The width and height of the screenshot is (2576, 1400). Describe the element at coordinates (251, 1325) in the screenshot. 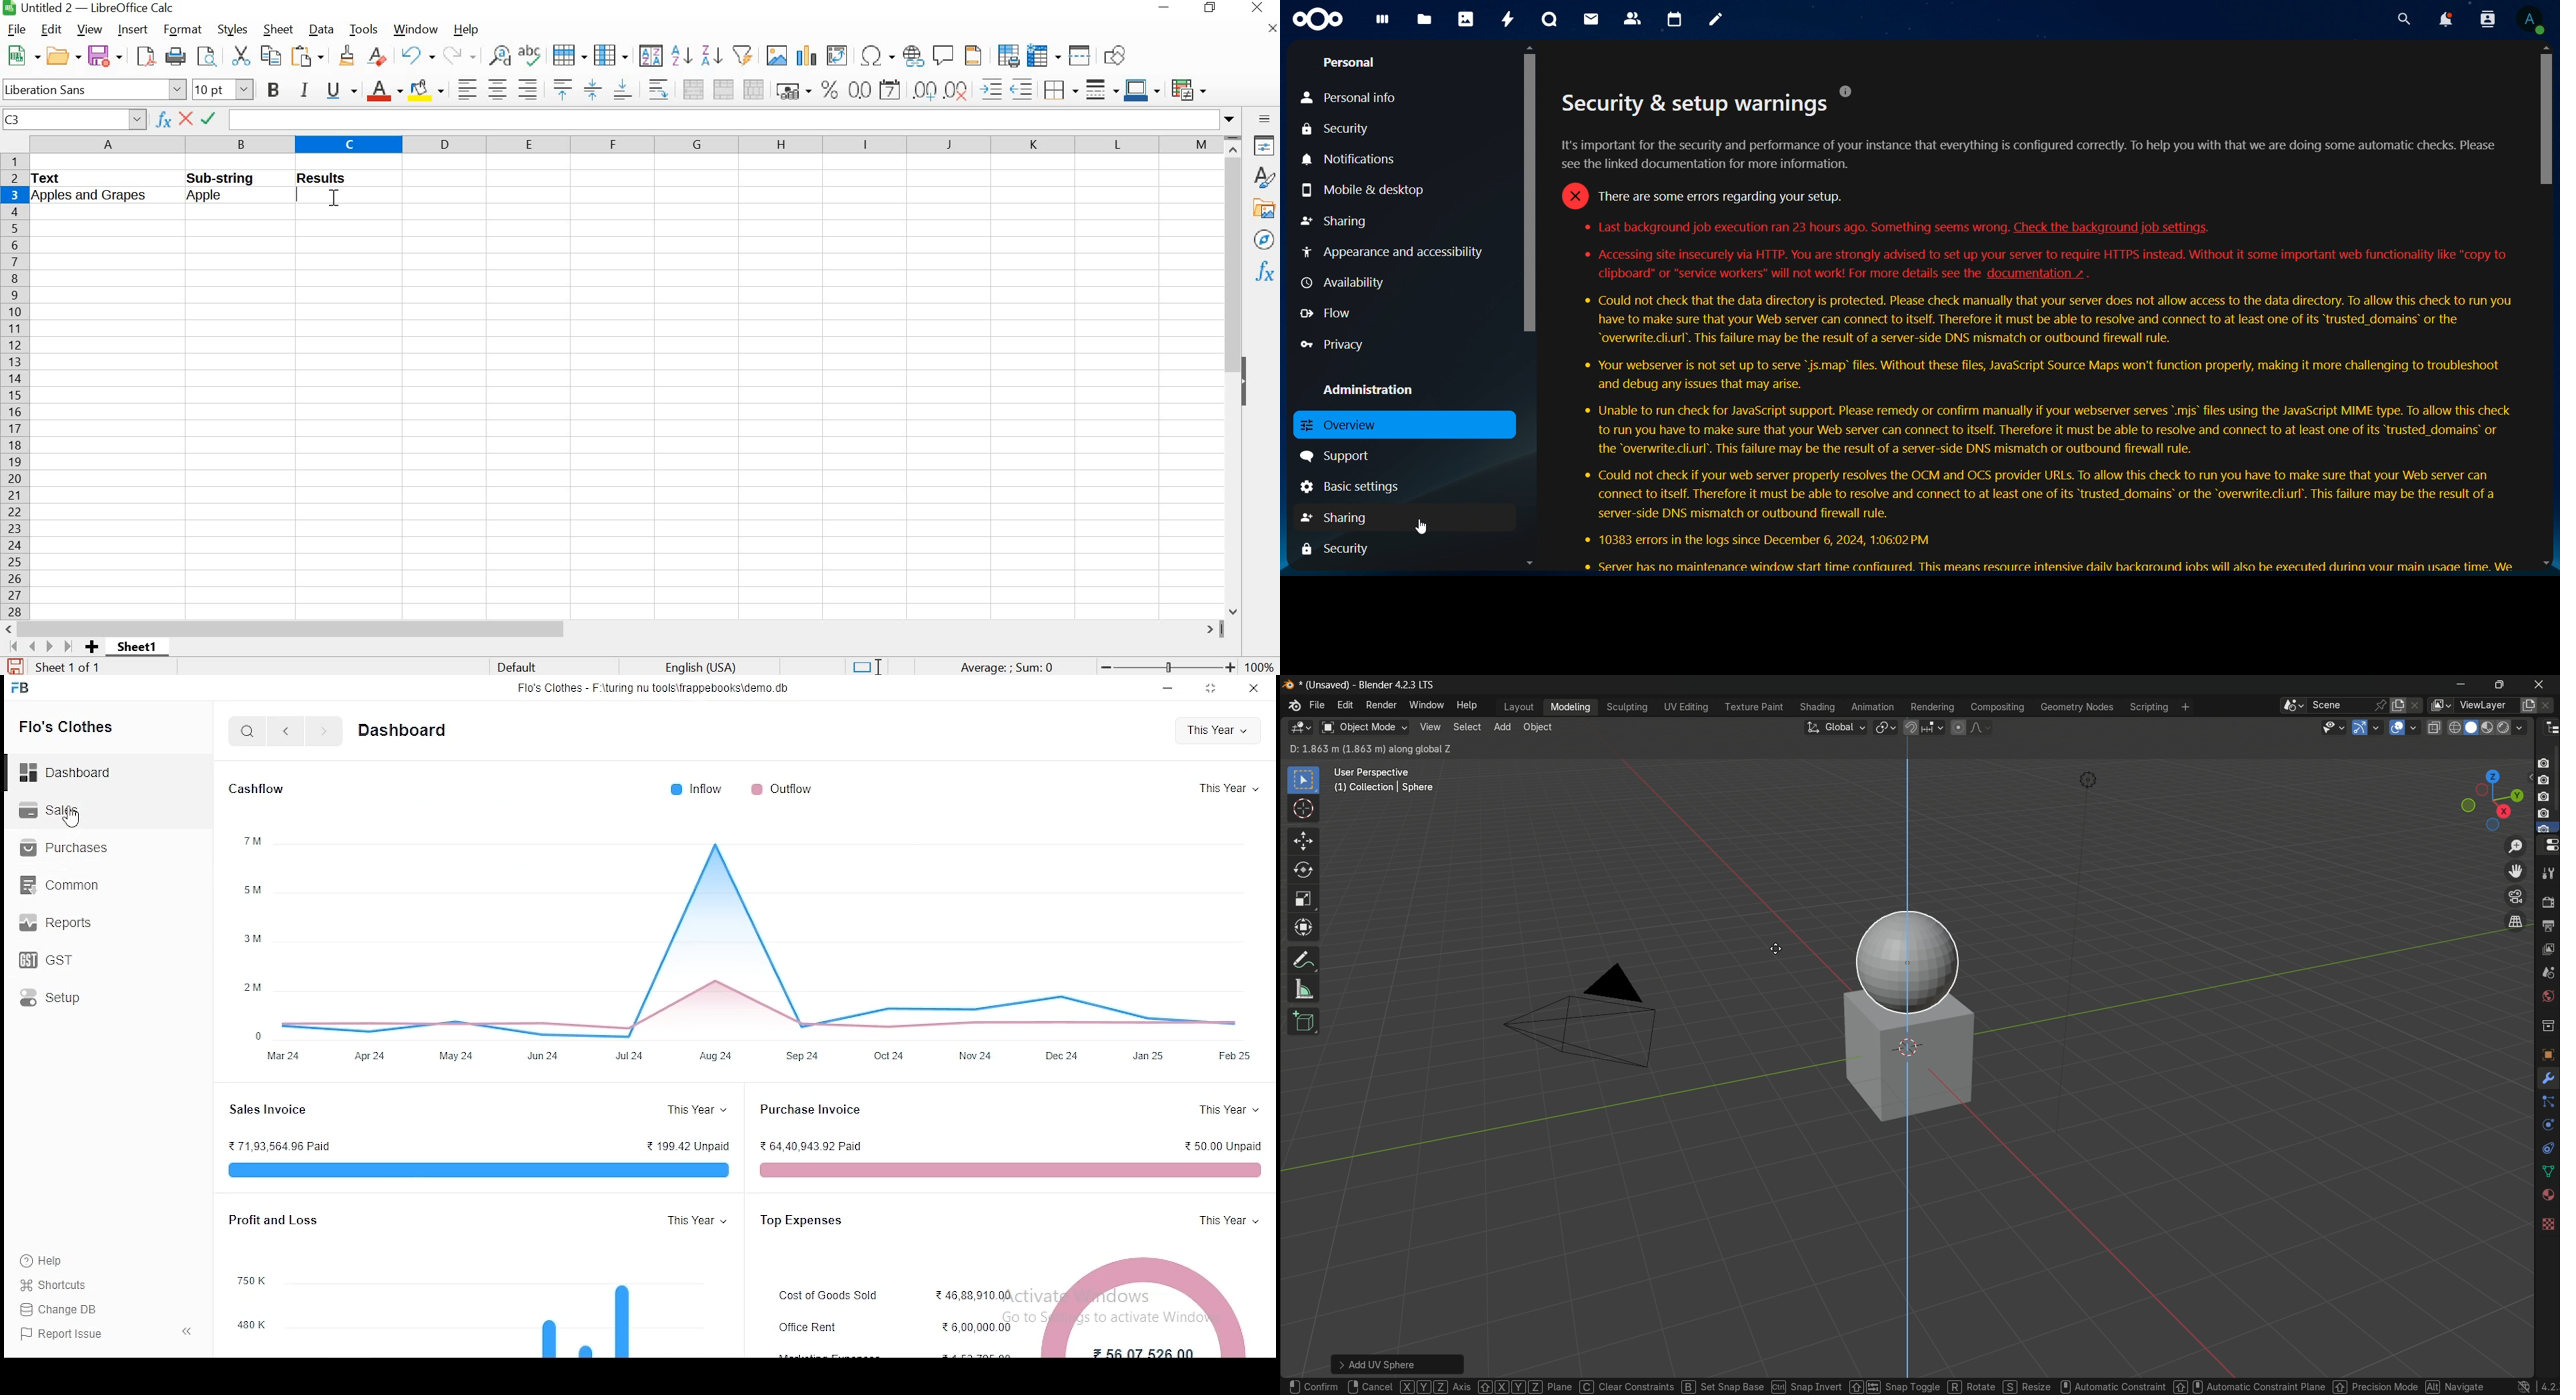

I see `480 K` at that location.